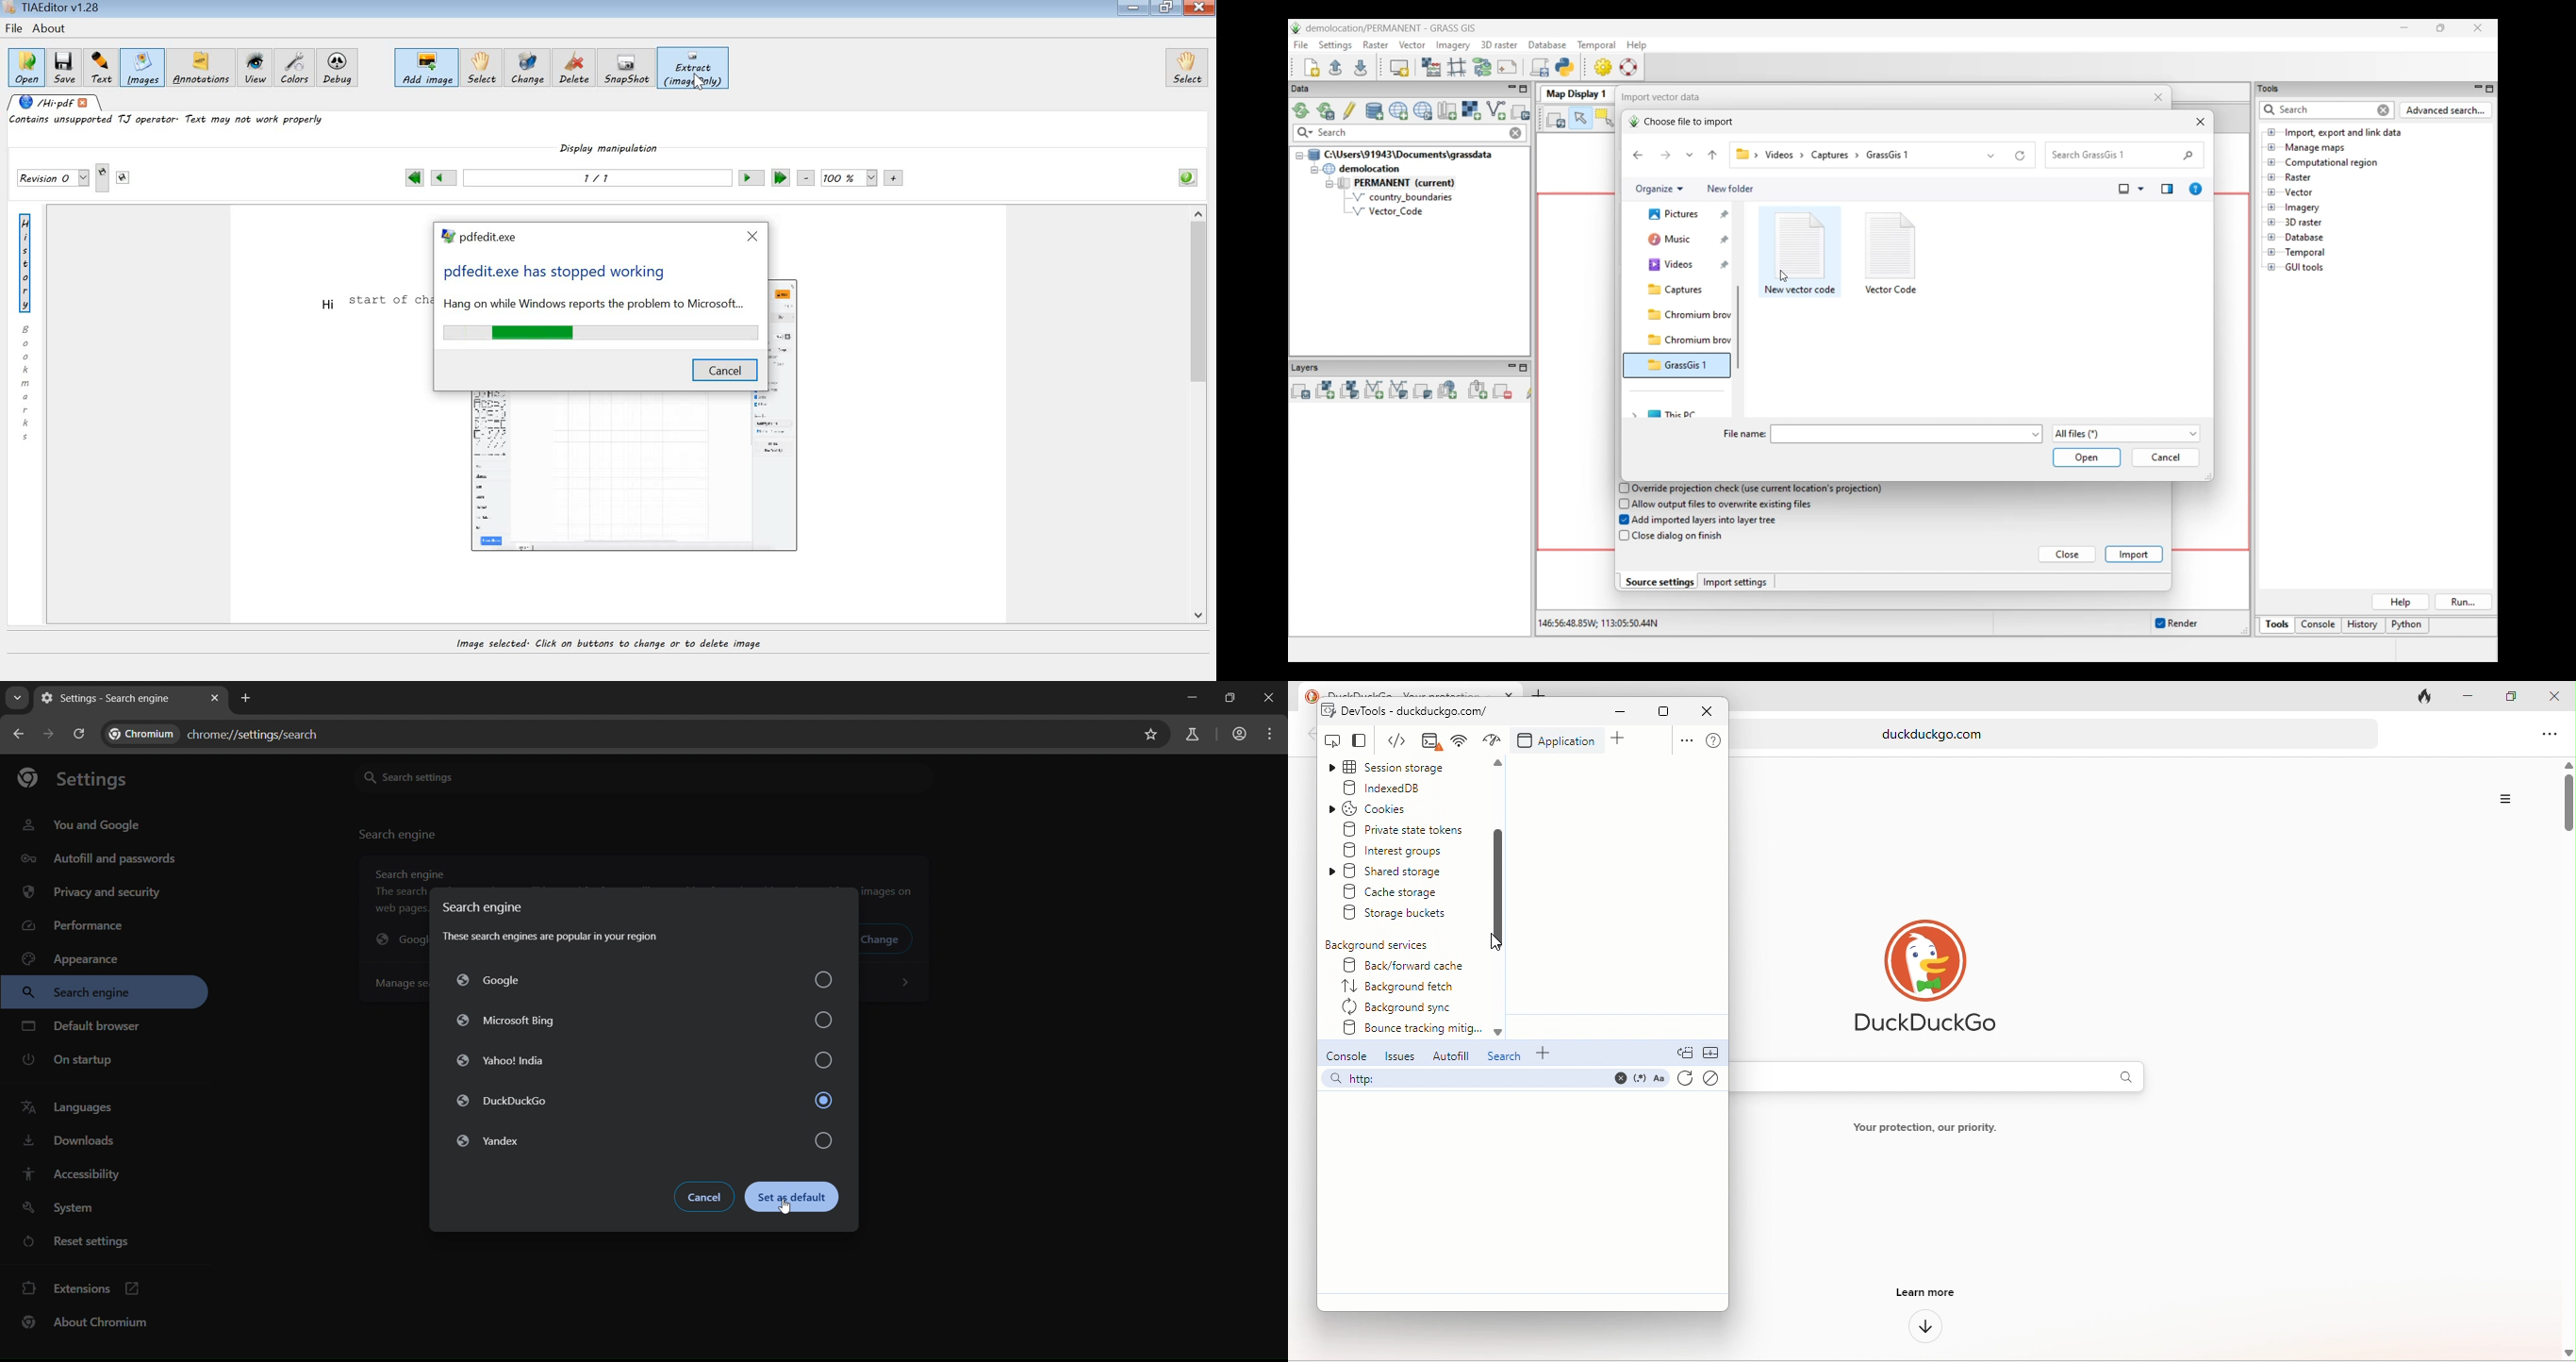 Image resolution: width=2576 pixels, height=1372 pixels. What do you see at coordinates (1192, 696) in the screenshot?
I see `minimize` at bounding box center [1192, 696].